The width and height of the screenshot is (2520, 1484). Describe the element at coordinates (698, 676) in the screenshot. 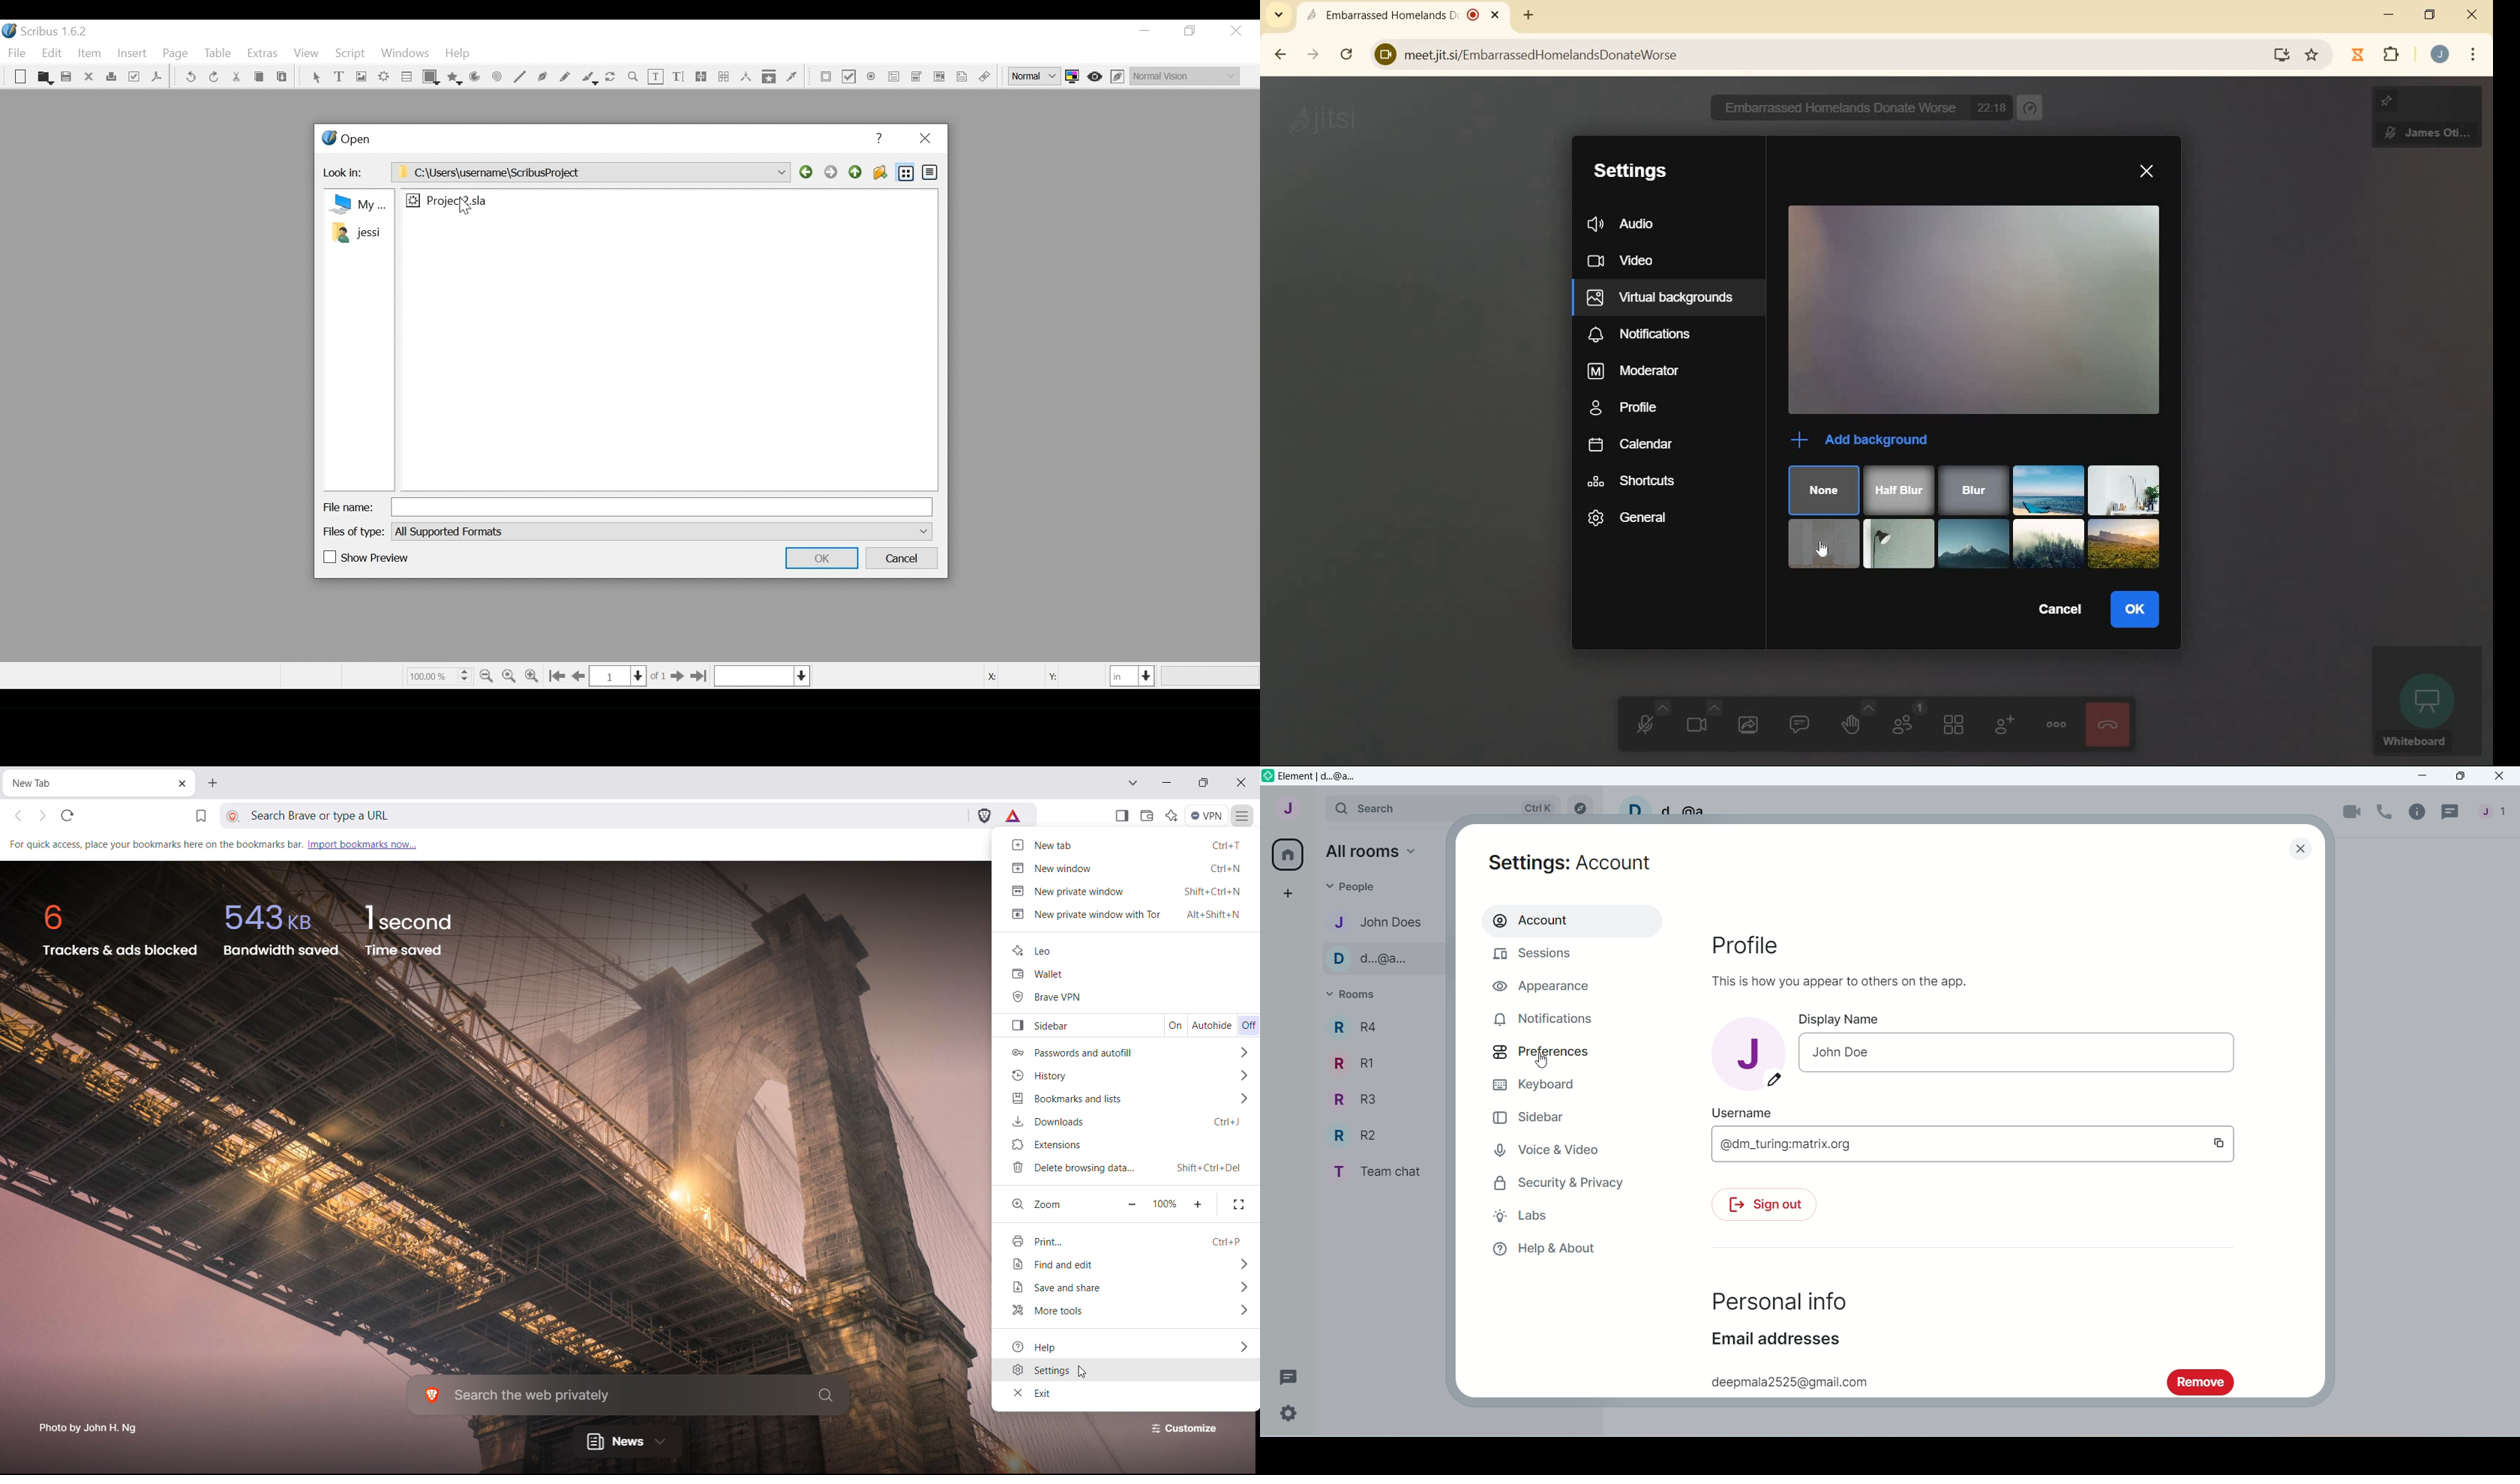

I see `Go to the last page` at that location.